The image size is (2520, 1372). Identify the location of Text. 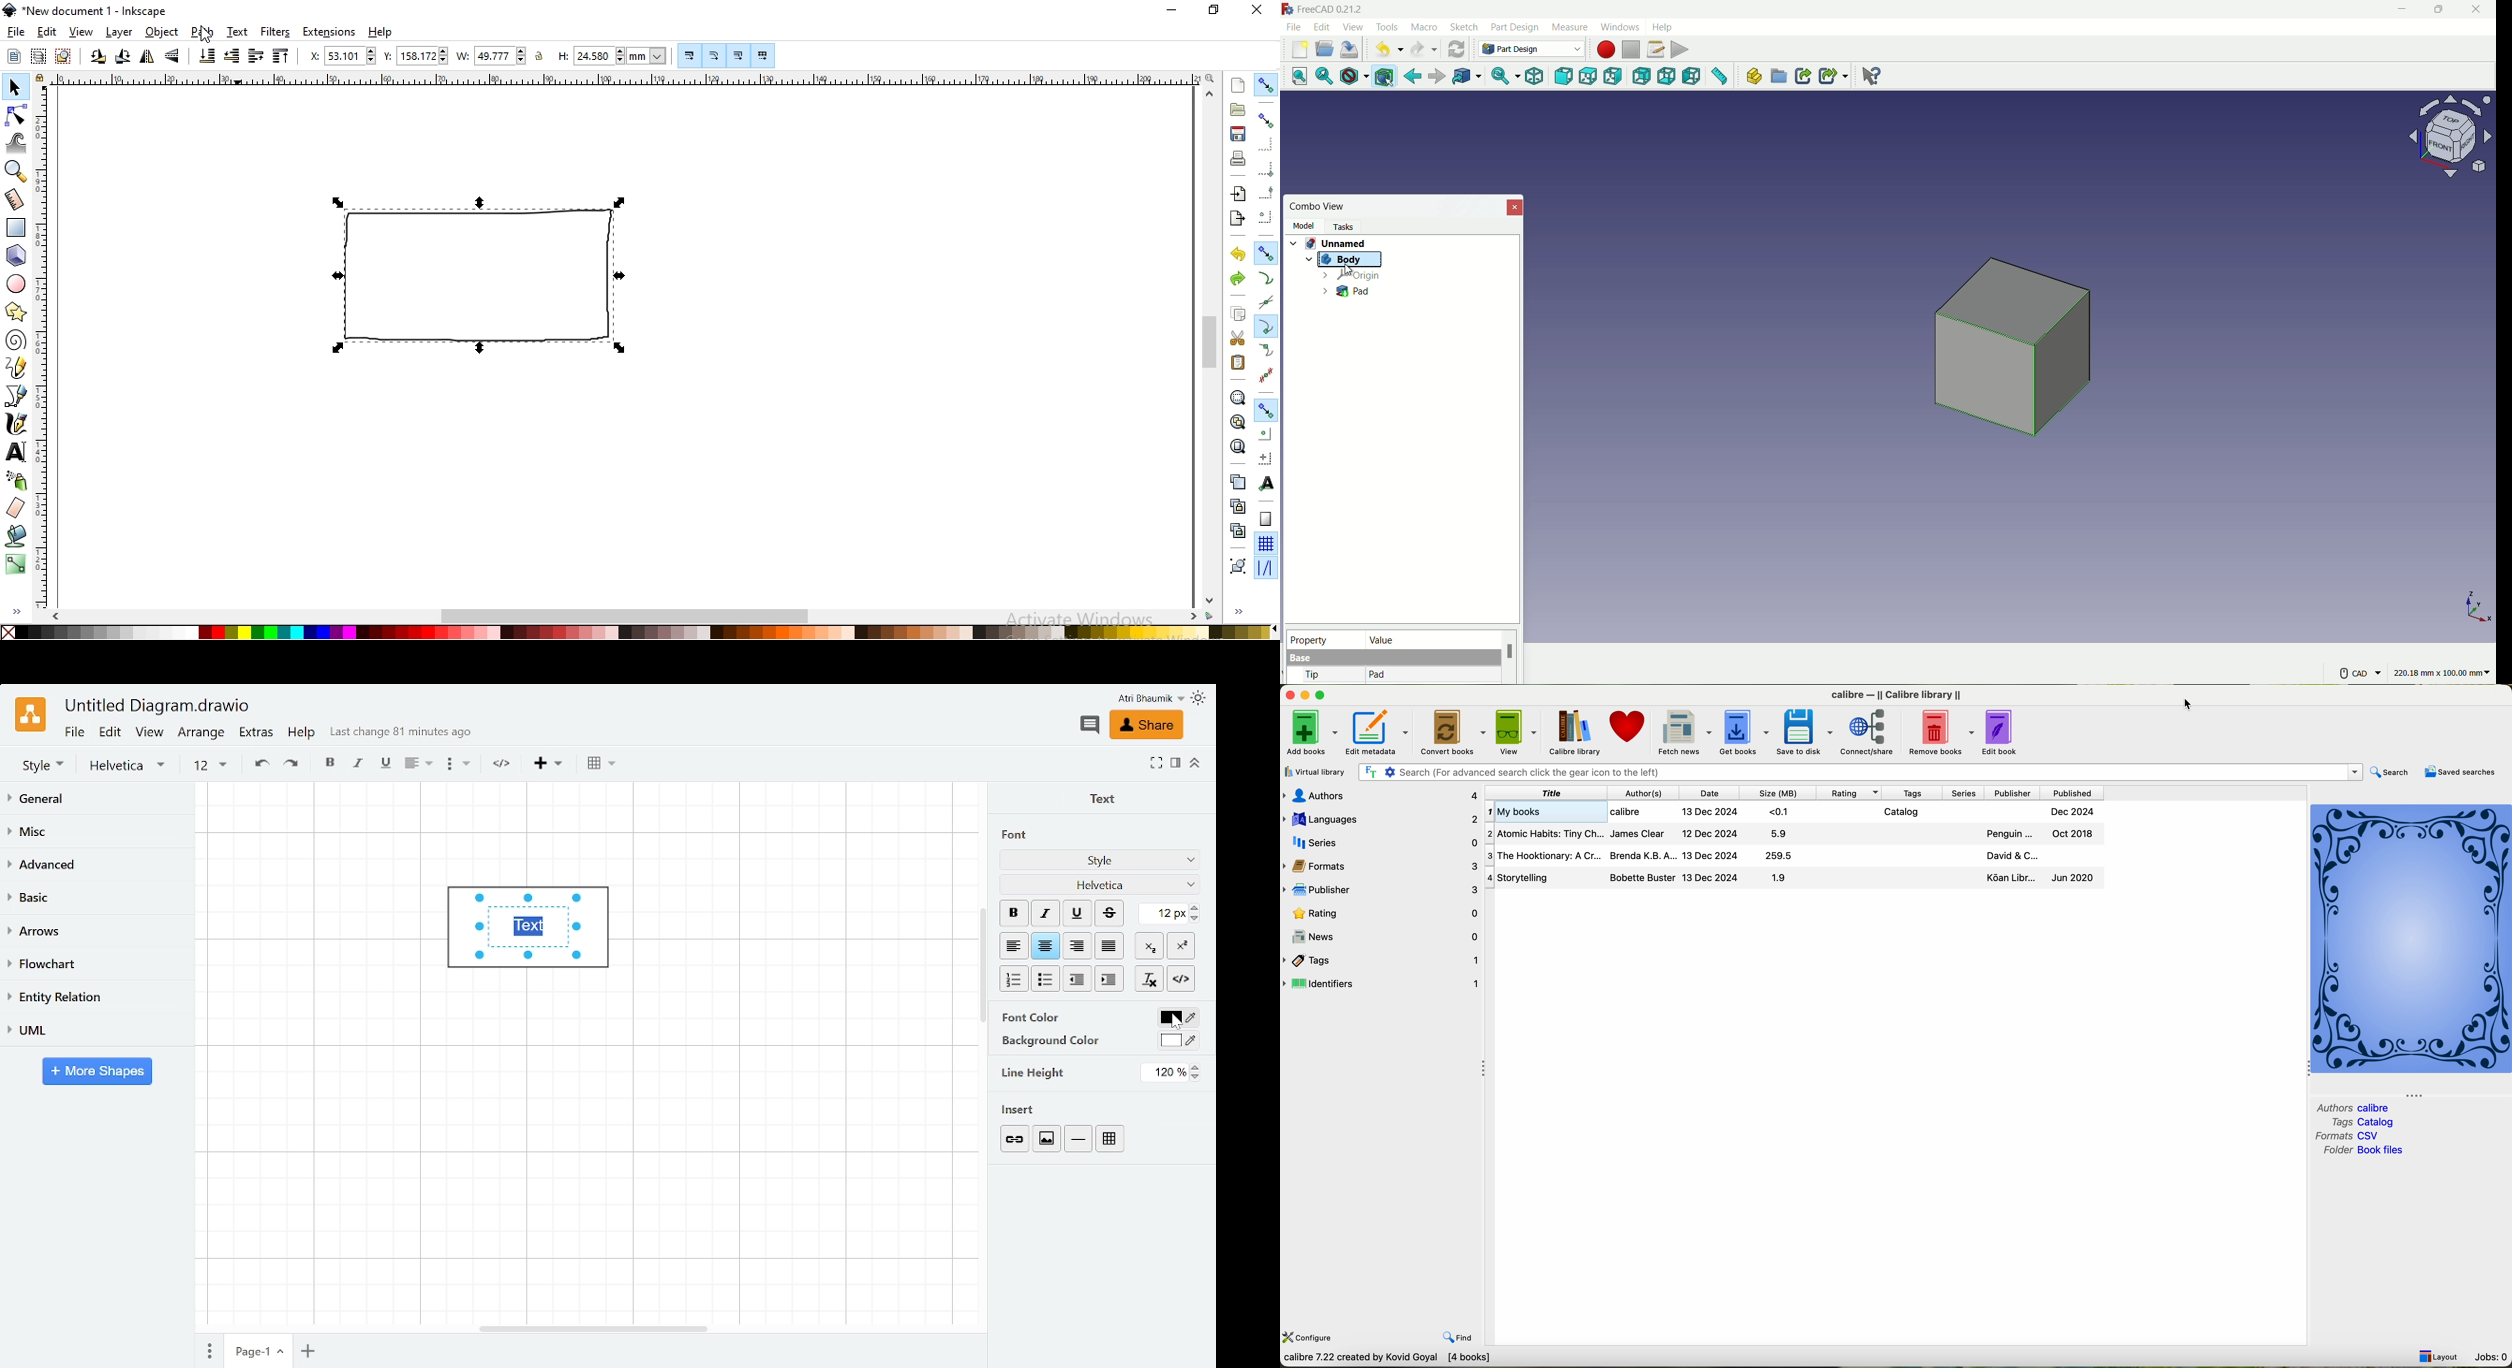
(1098, 797).